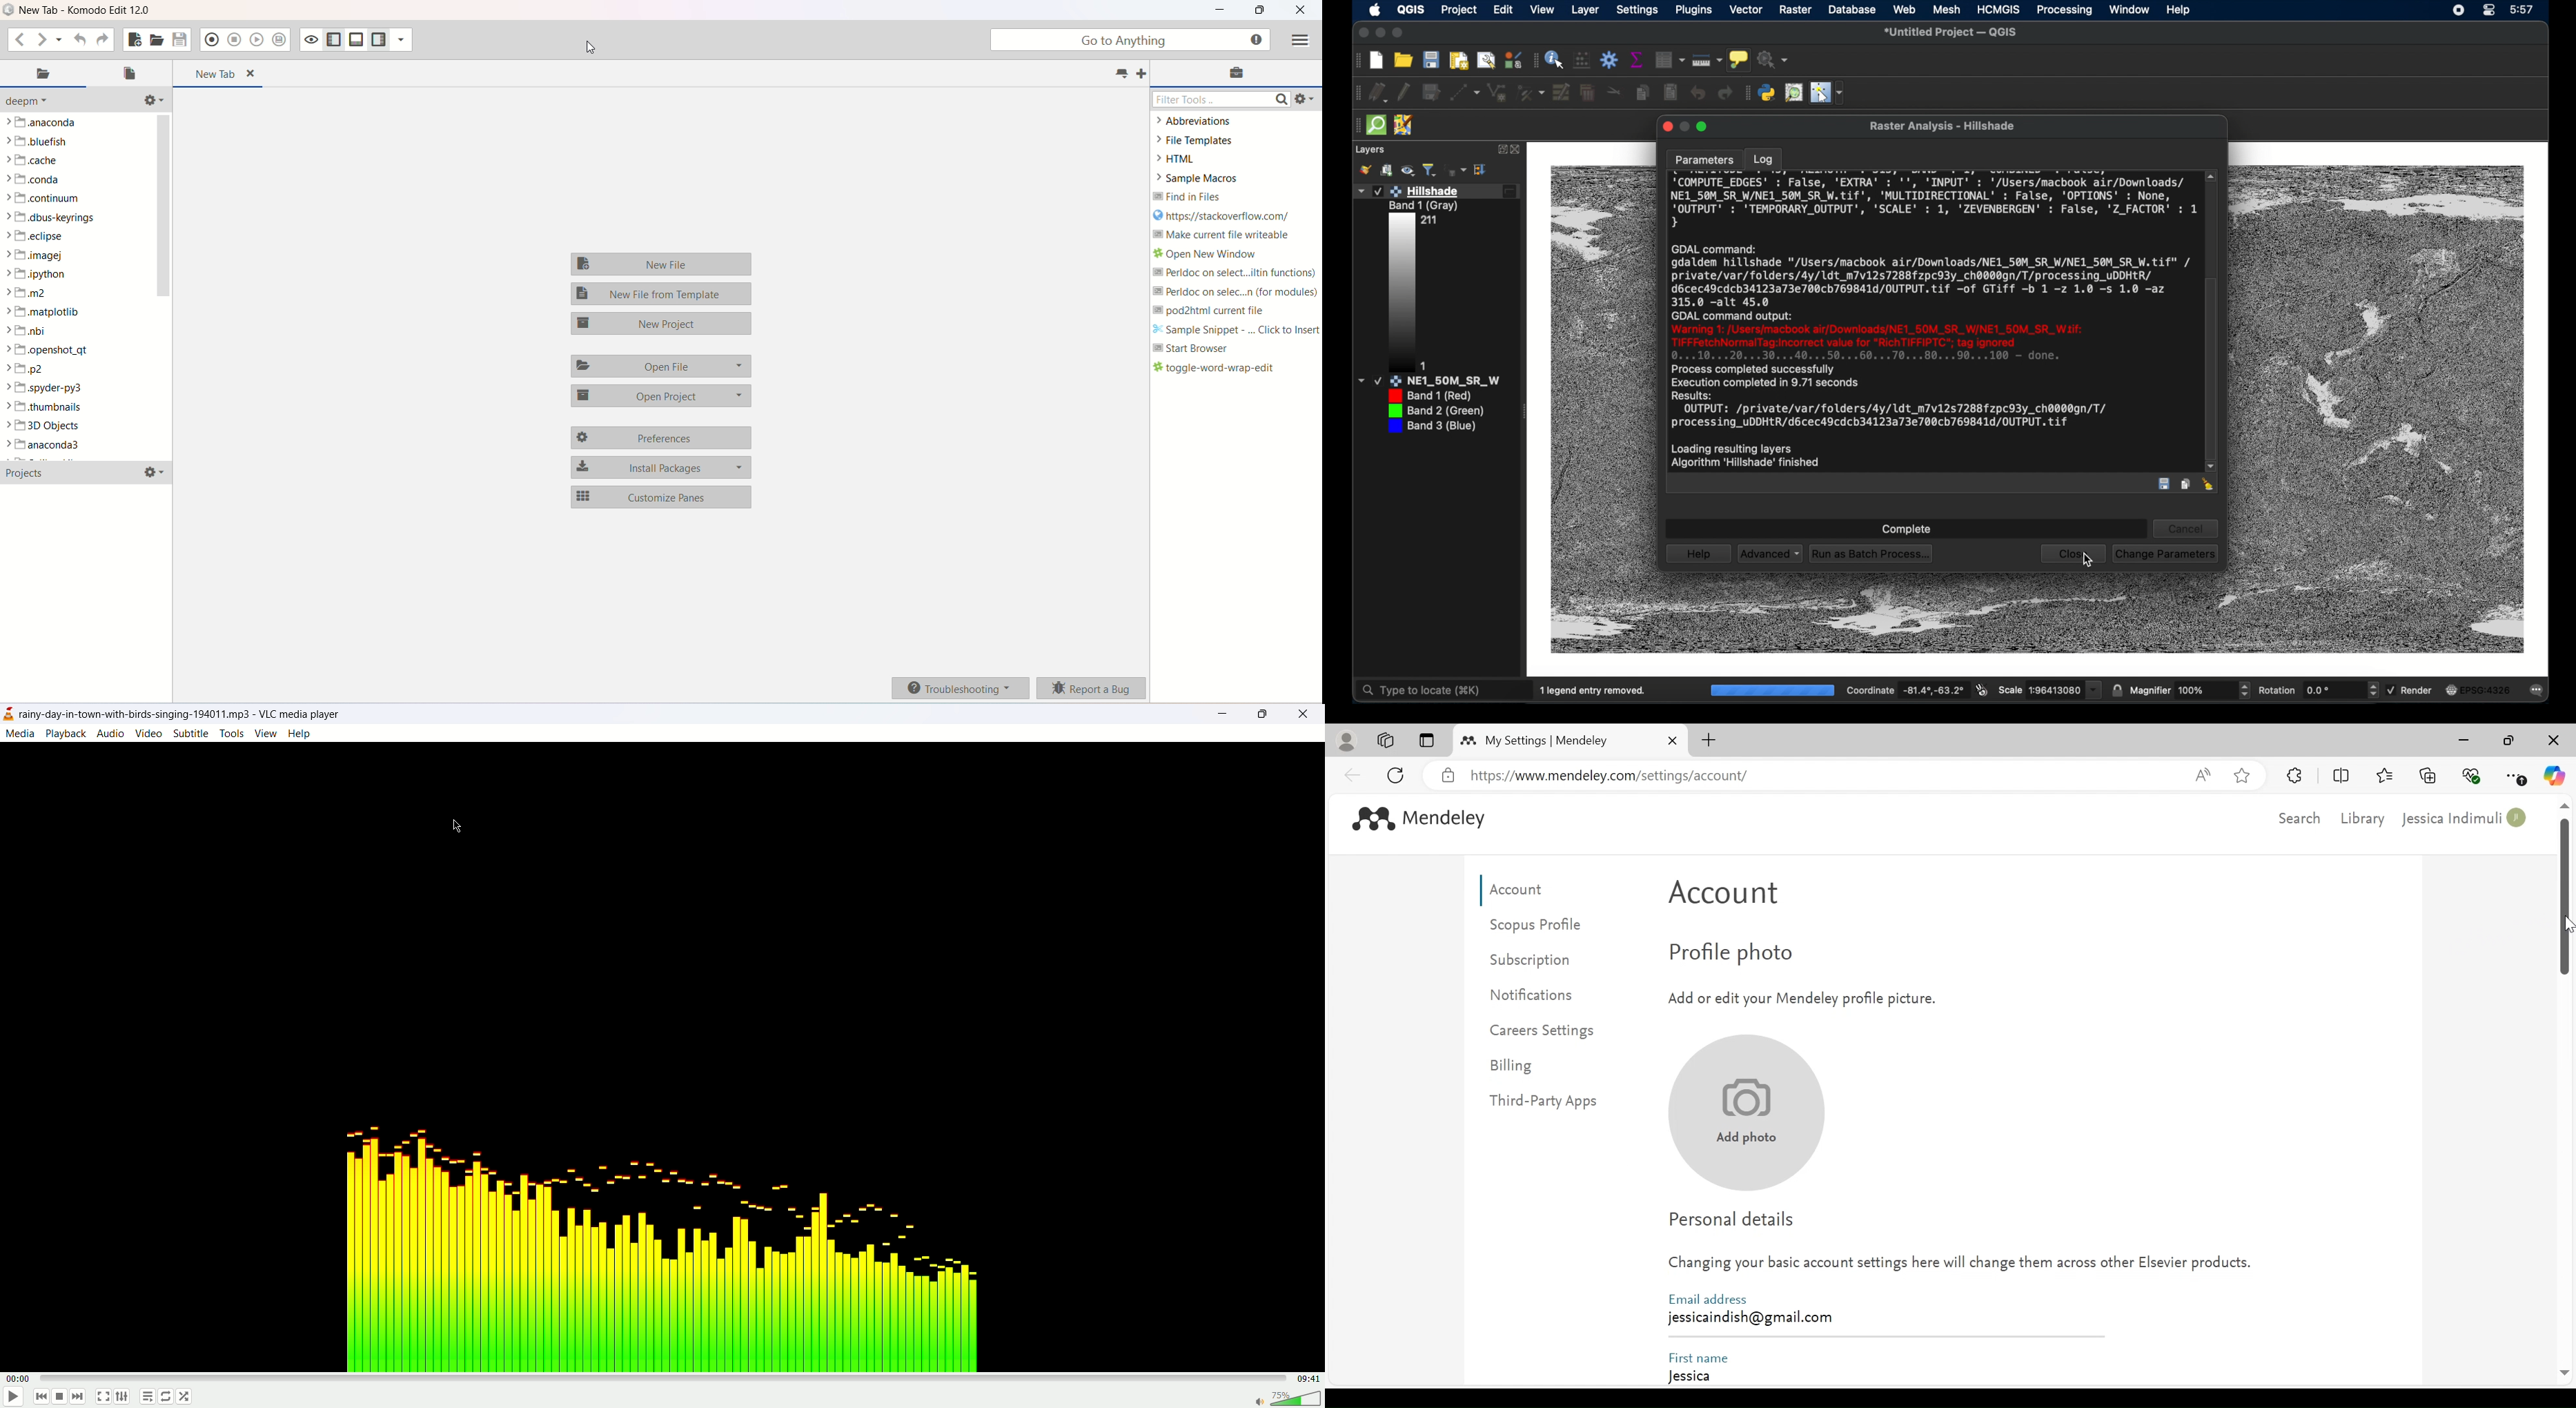 Image resolution: width=2576 pixels, height=1428 pixels. I want to click on screen recorder icon, so click(2458, 11).